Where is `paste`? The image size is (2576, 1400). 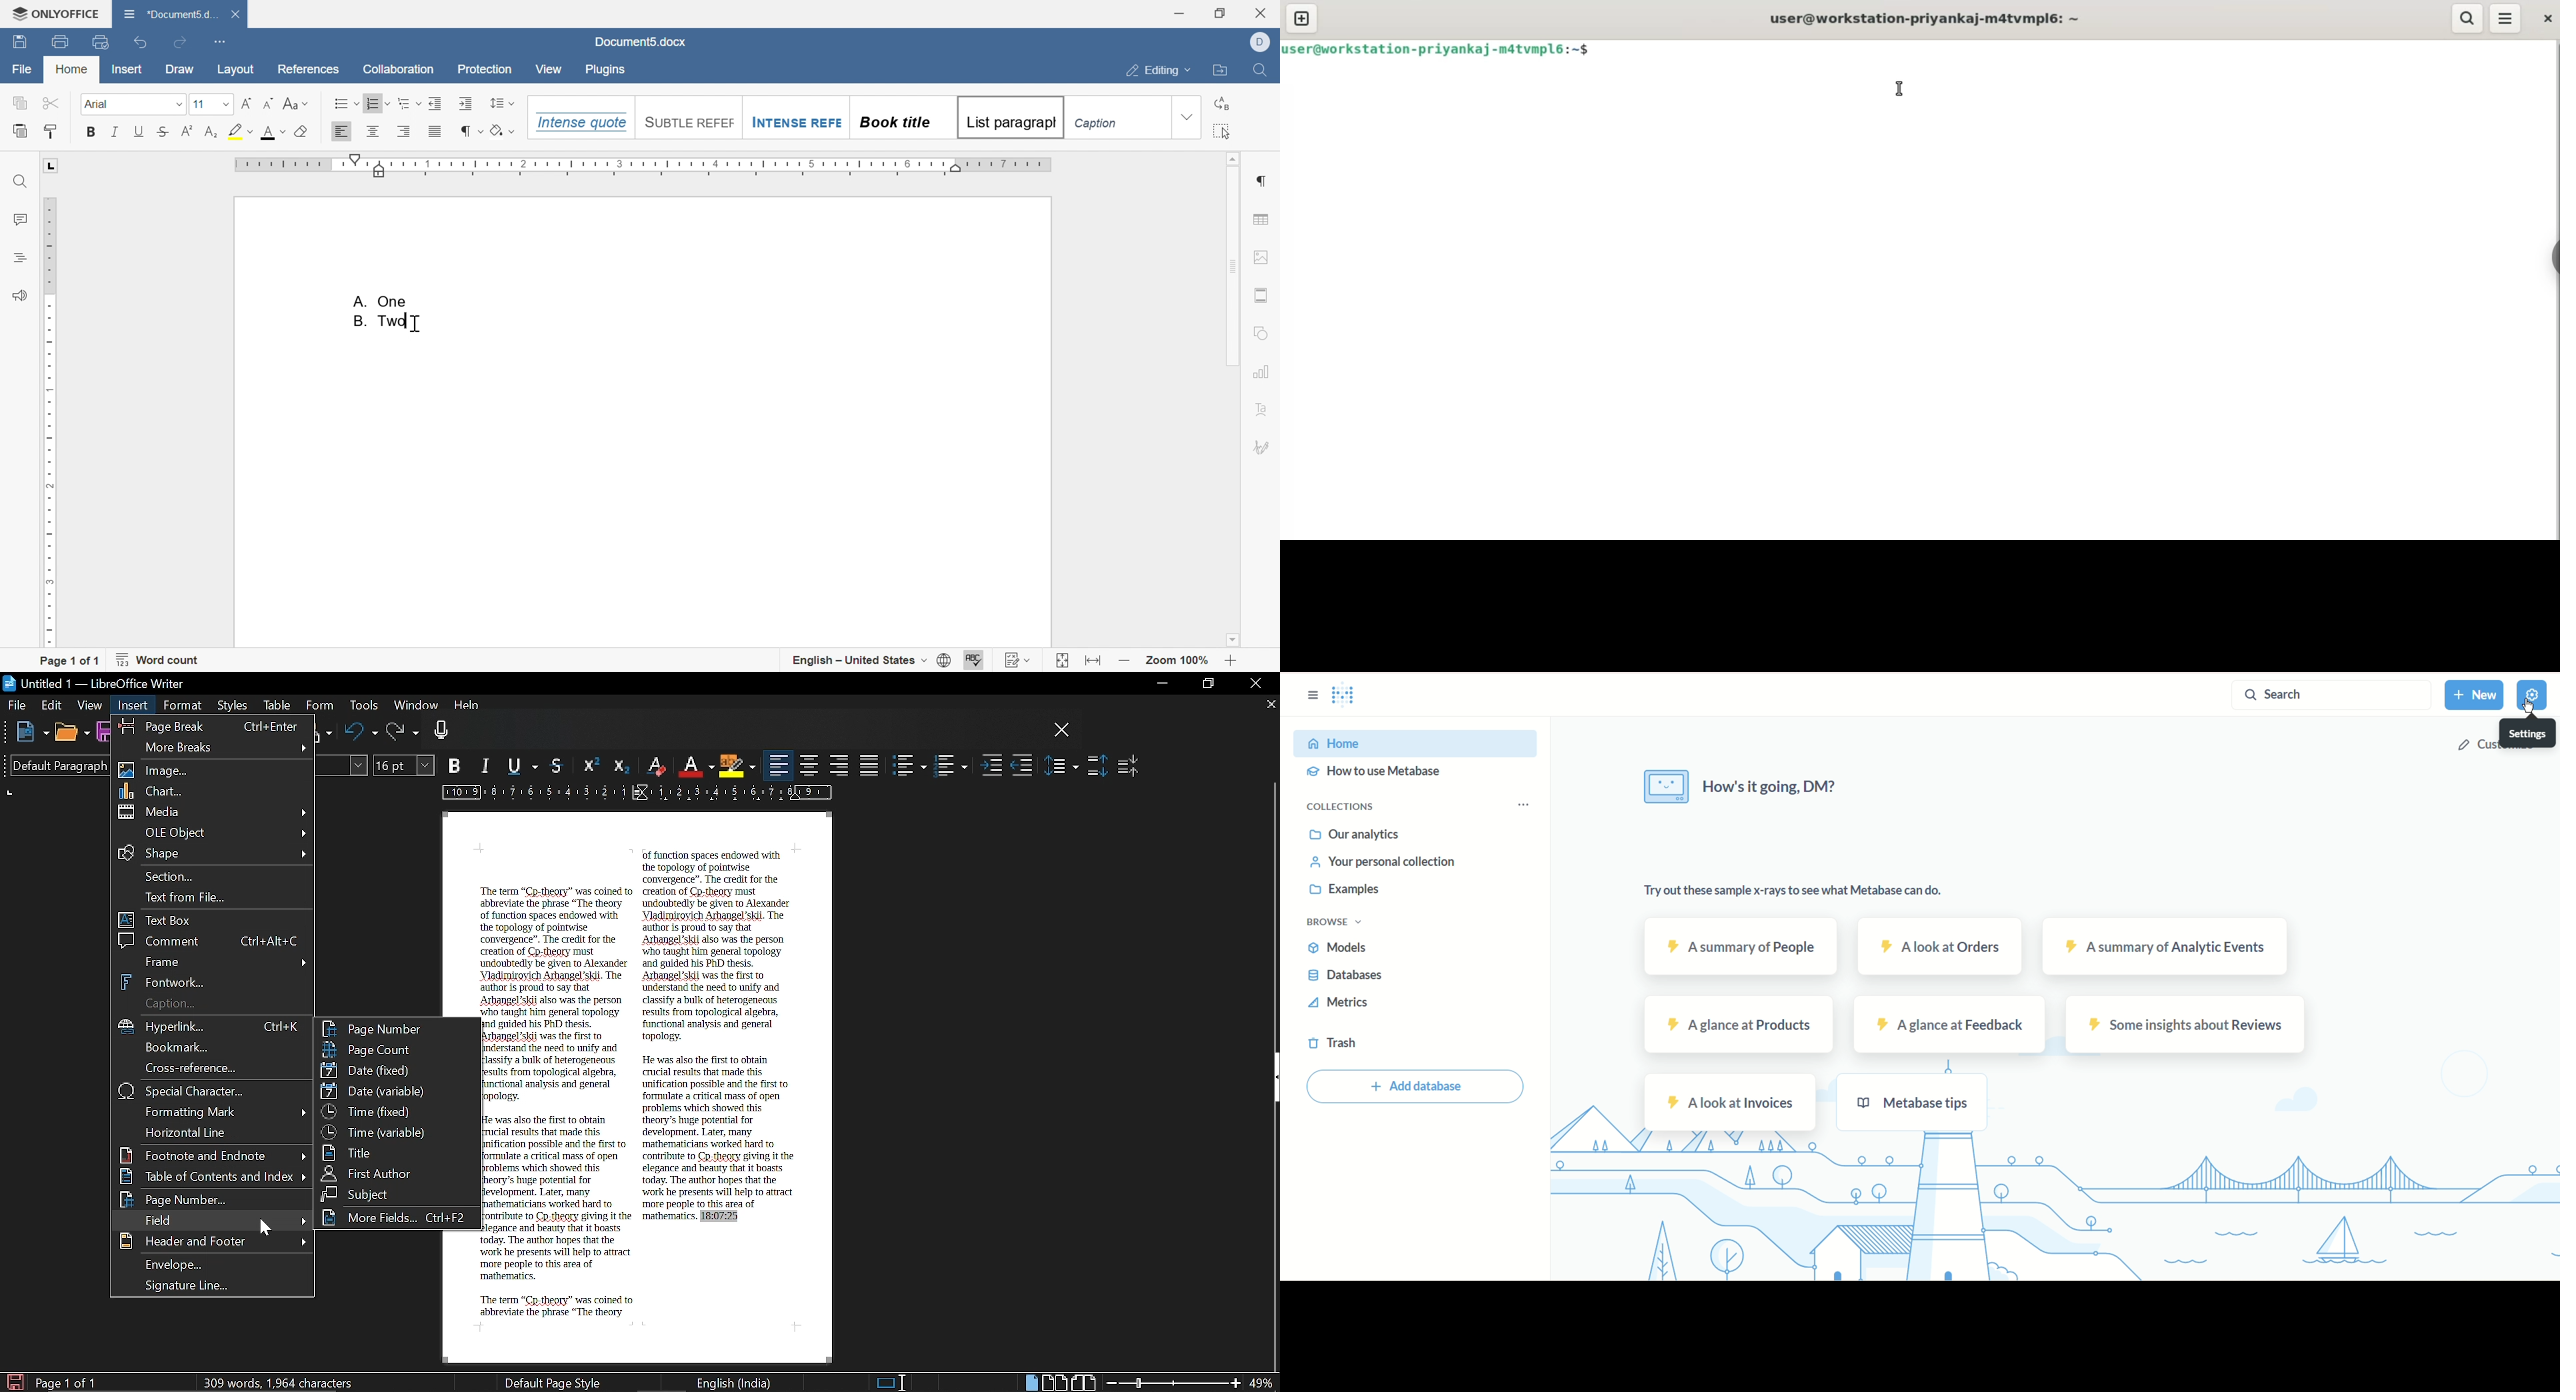
paste is located at coordinates (19, 129).